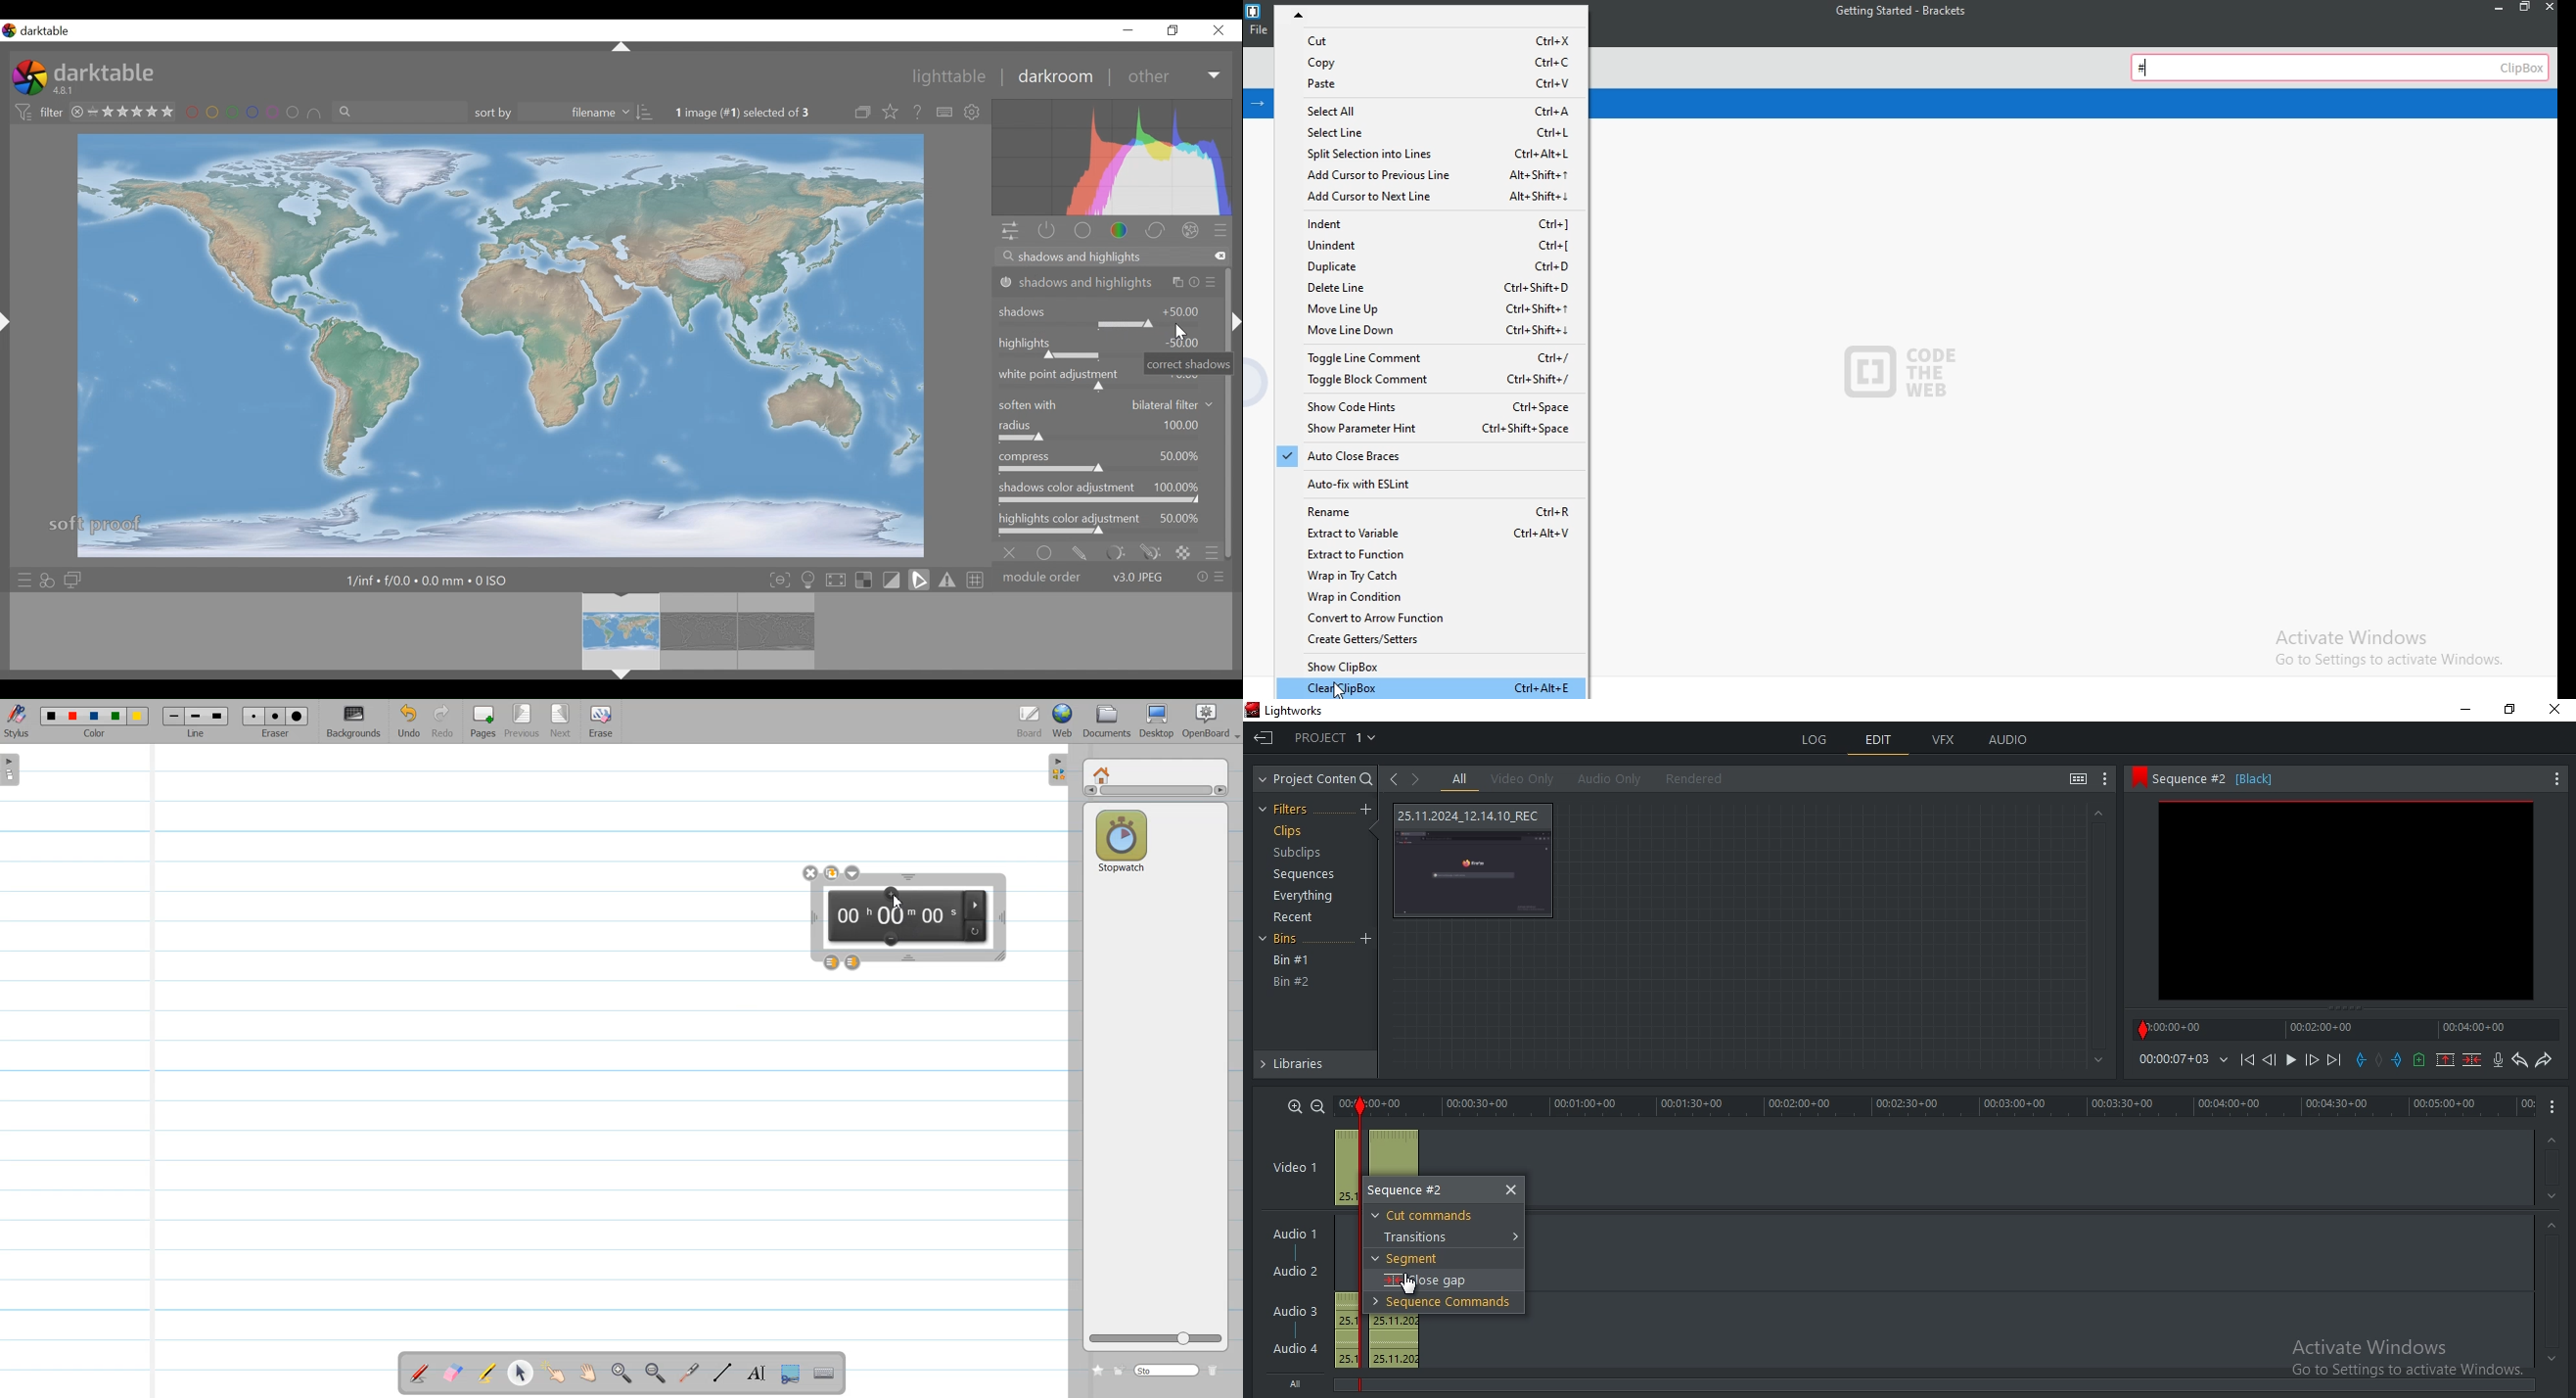 This screenshot has width=2576, height=1400. What do you see at coordinates (1433, 429) in the screenshot?
I see `Show Parameters Hints` at bounding box center [1433, 429].